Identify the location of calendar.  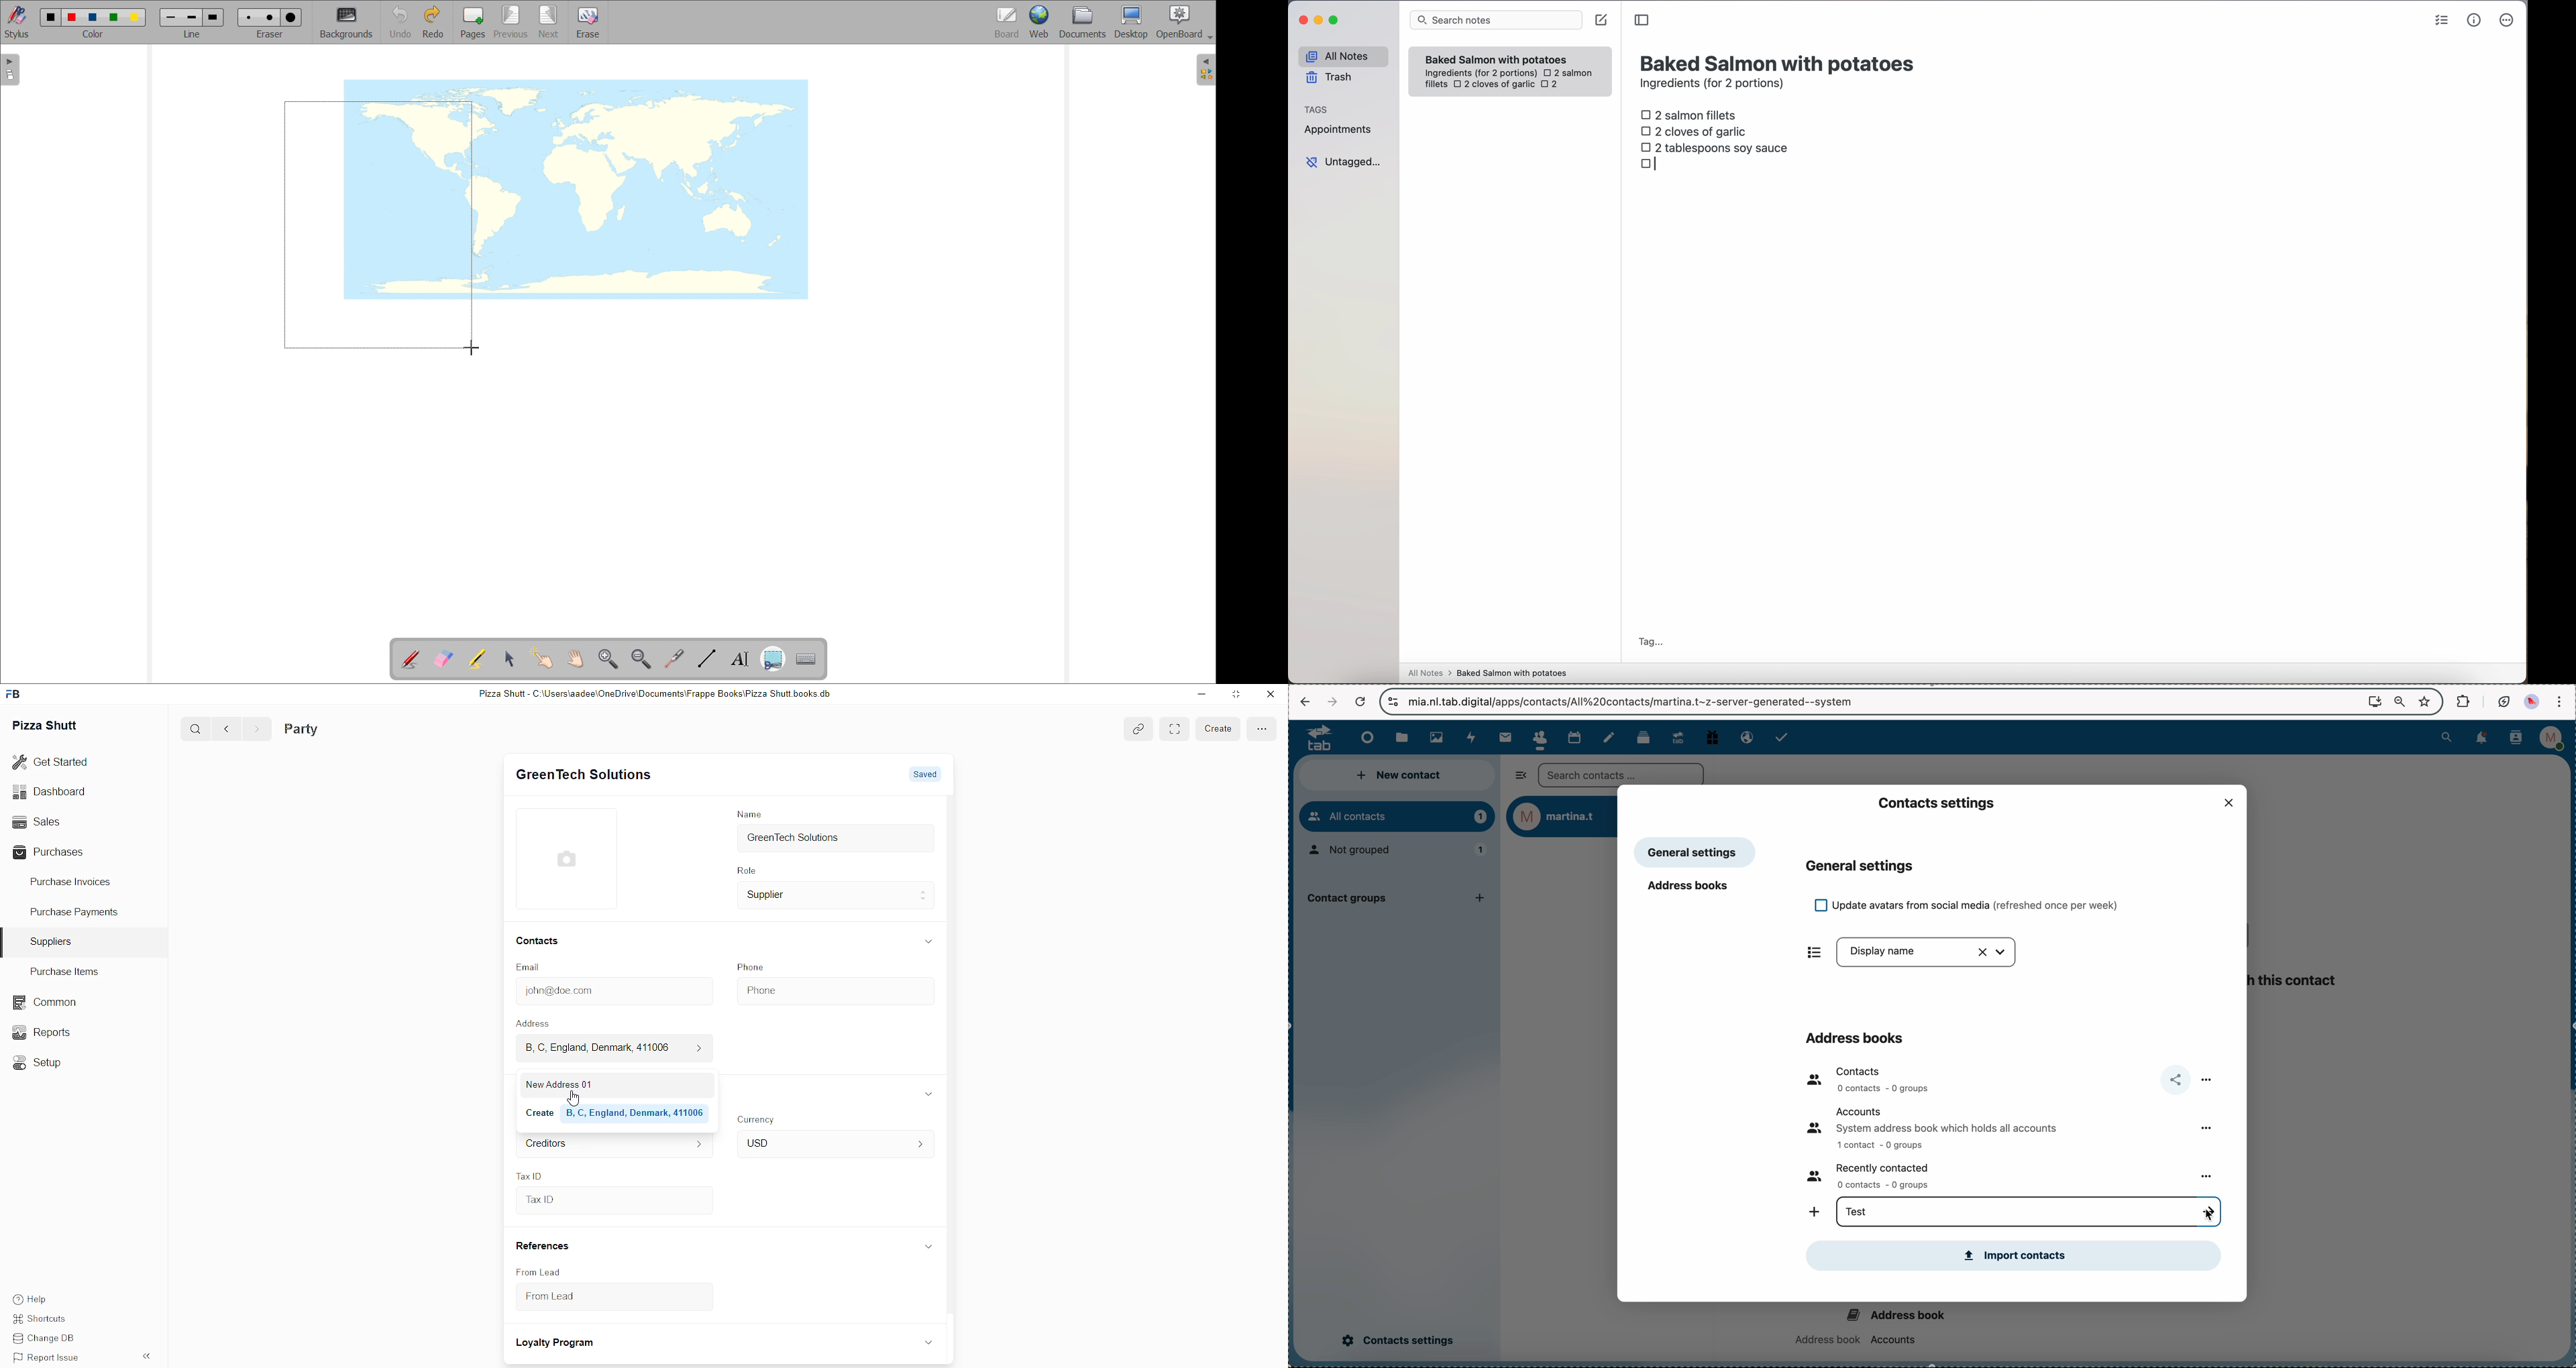
(1574, 736).